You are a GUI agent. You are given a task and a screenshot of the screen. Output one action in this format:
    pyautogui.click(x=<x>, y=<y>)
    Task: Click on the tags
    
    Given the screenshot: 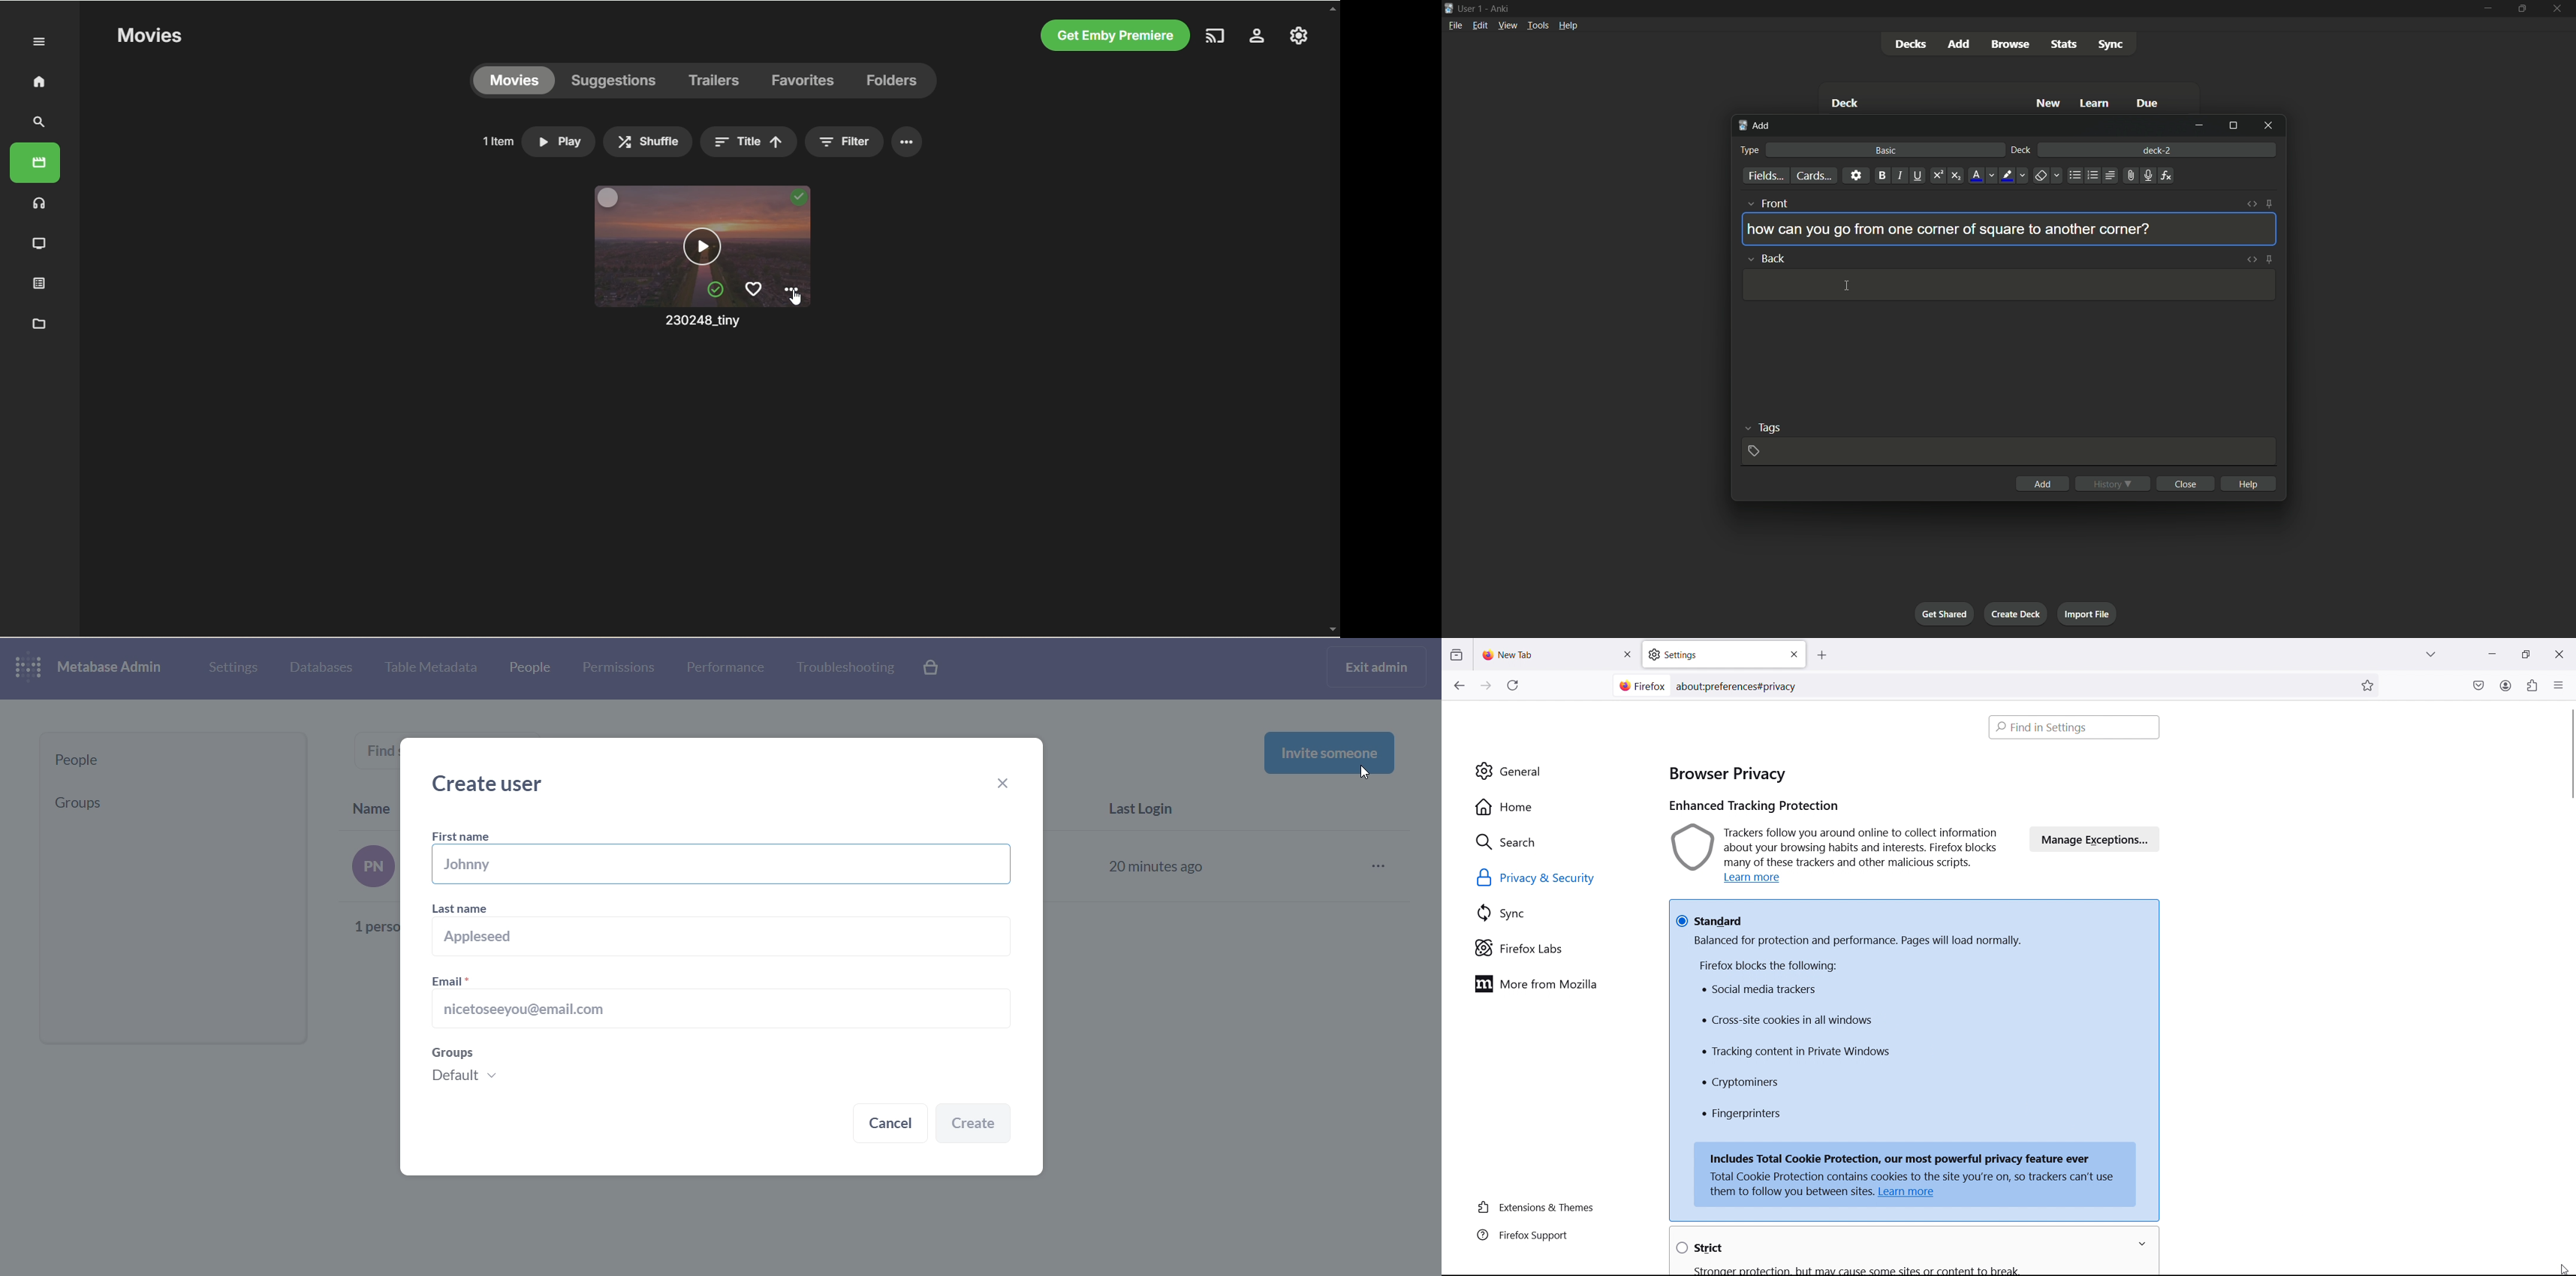 What is the action you would take?
    pyautogui.click(x=1760, y=428)
    